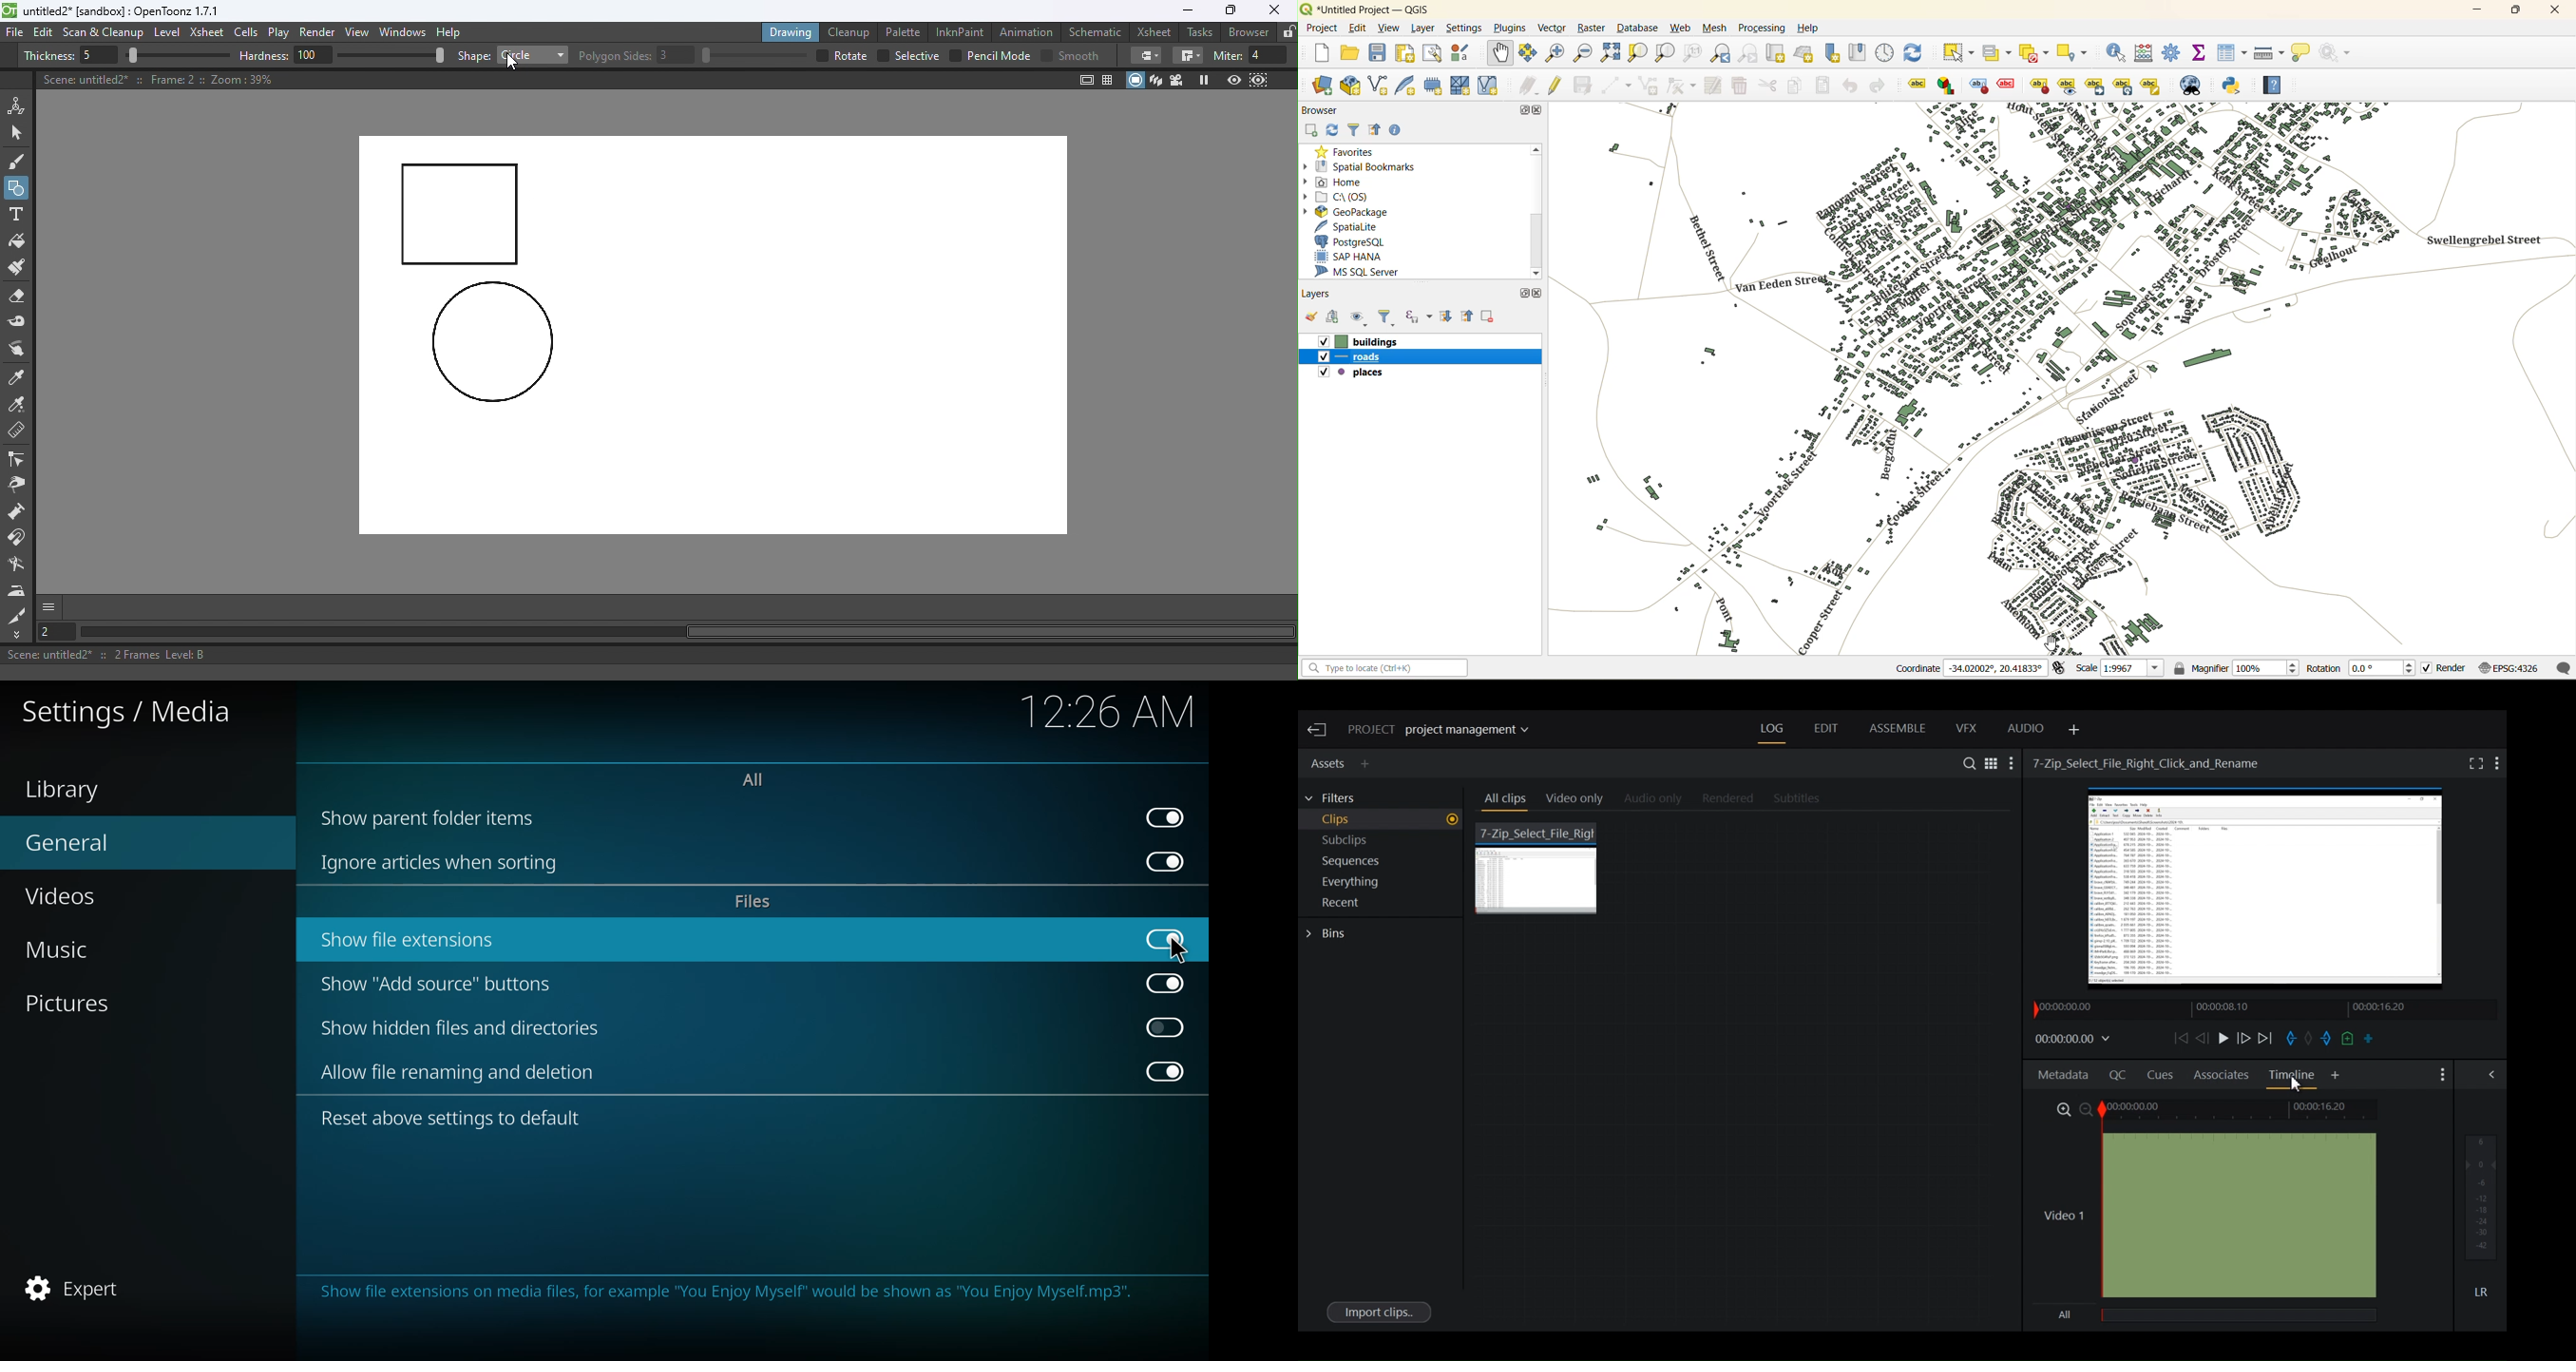  What do you see at coordinates (1363, 342) in the screenshot?
I see `buildings layer` at bounding box center [1363, 342].